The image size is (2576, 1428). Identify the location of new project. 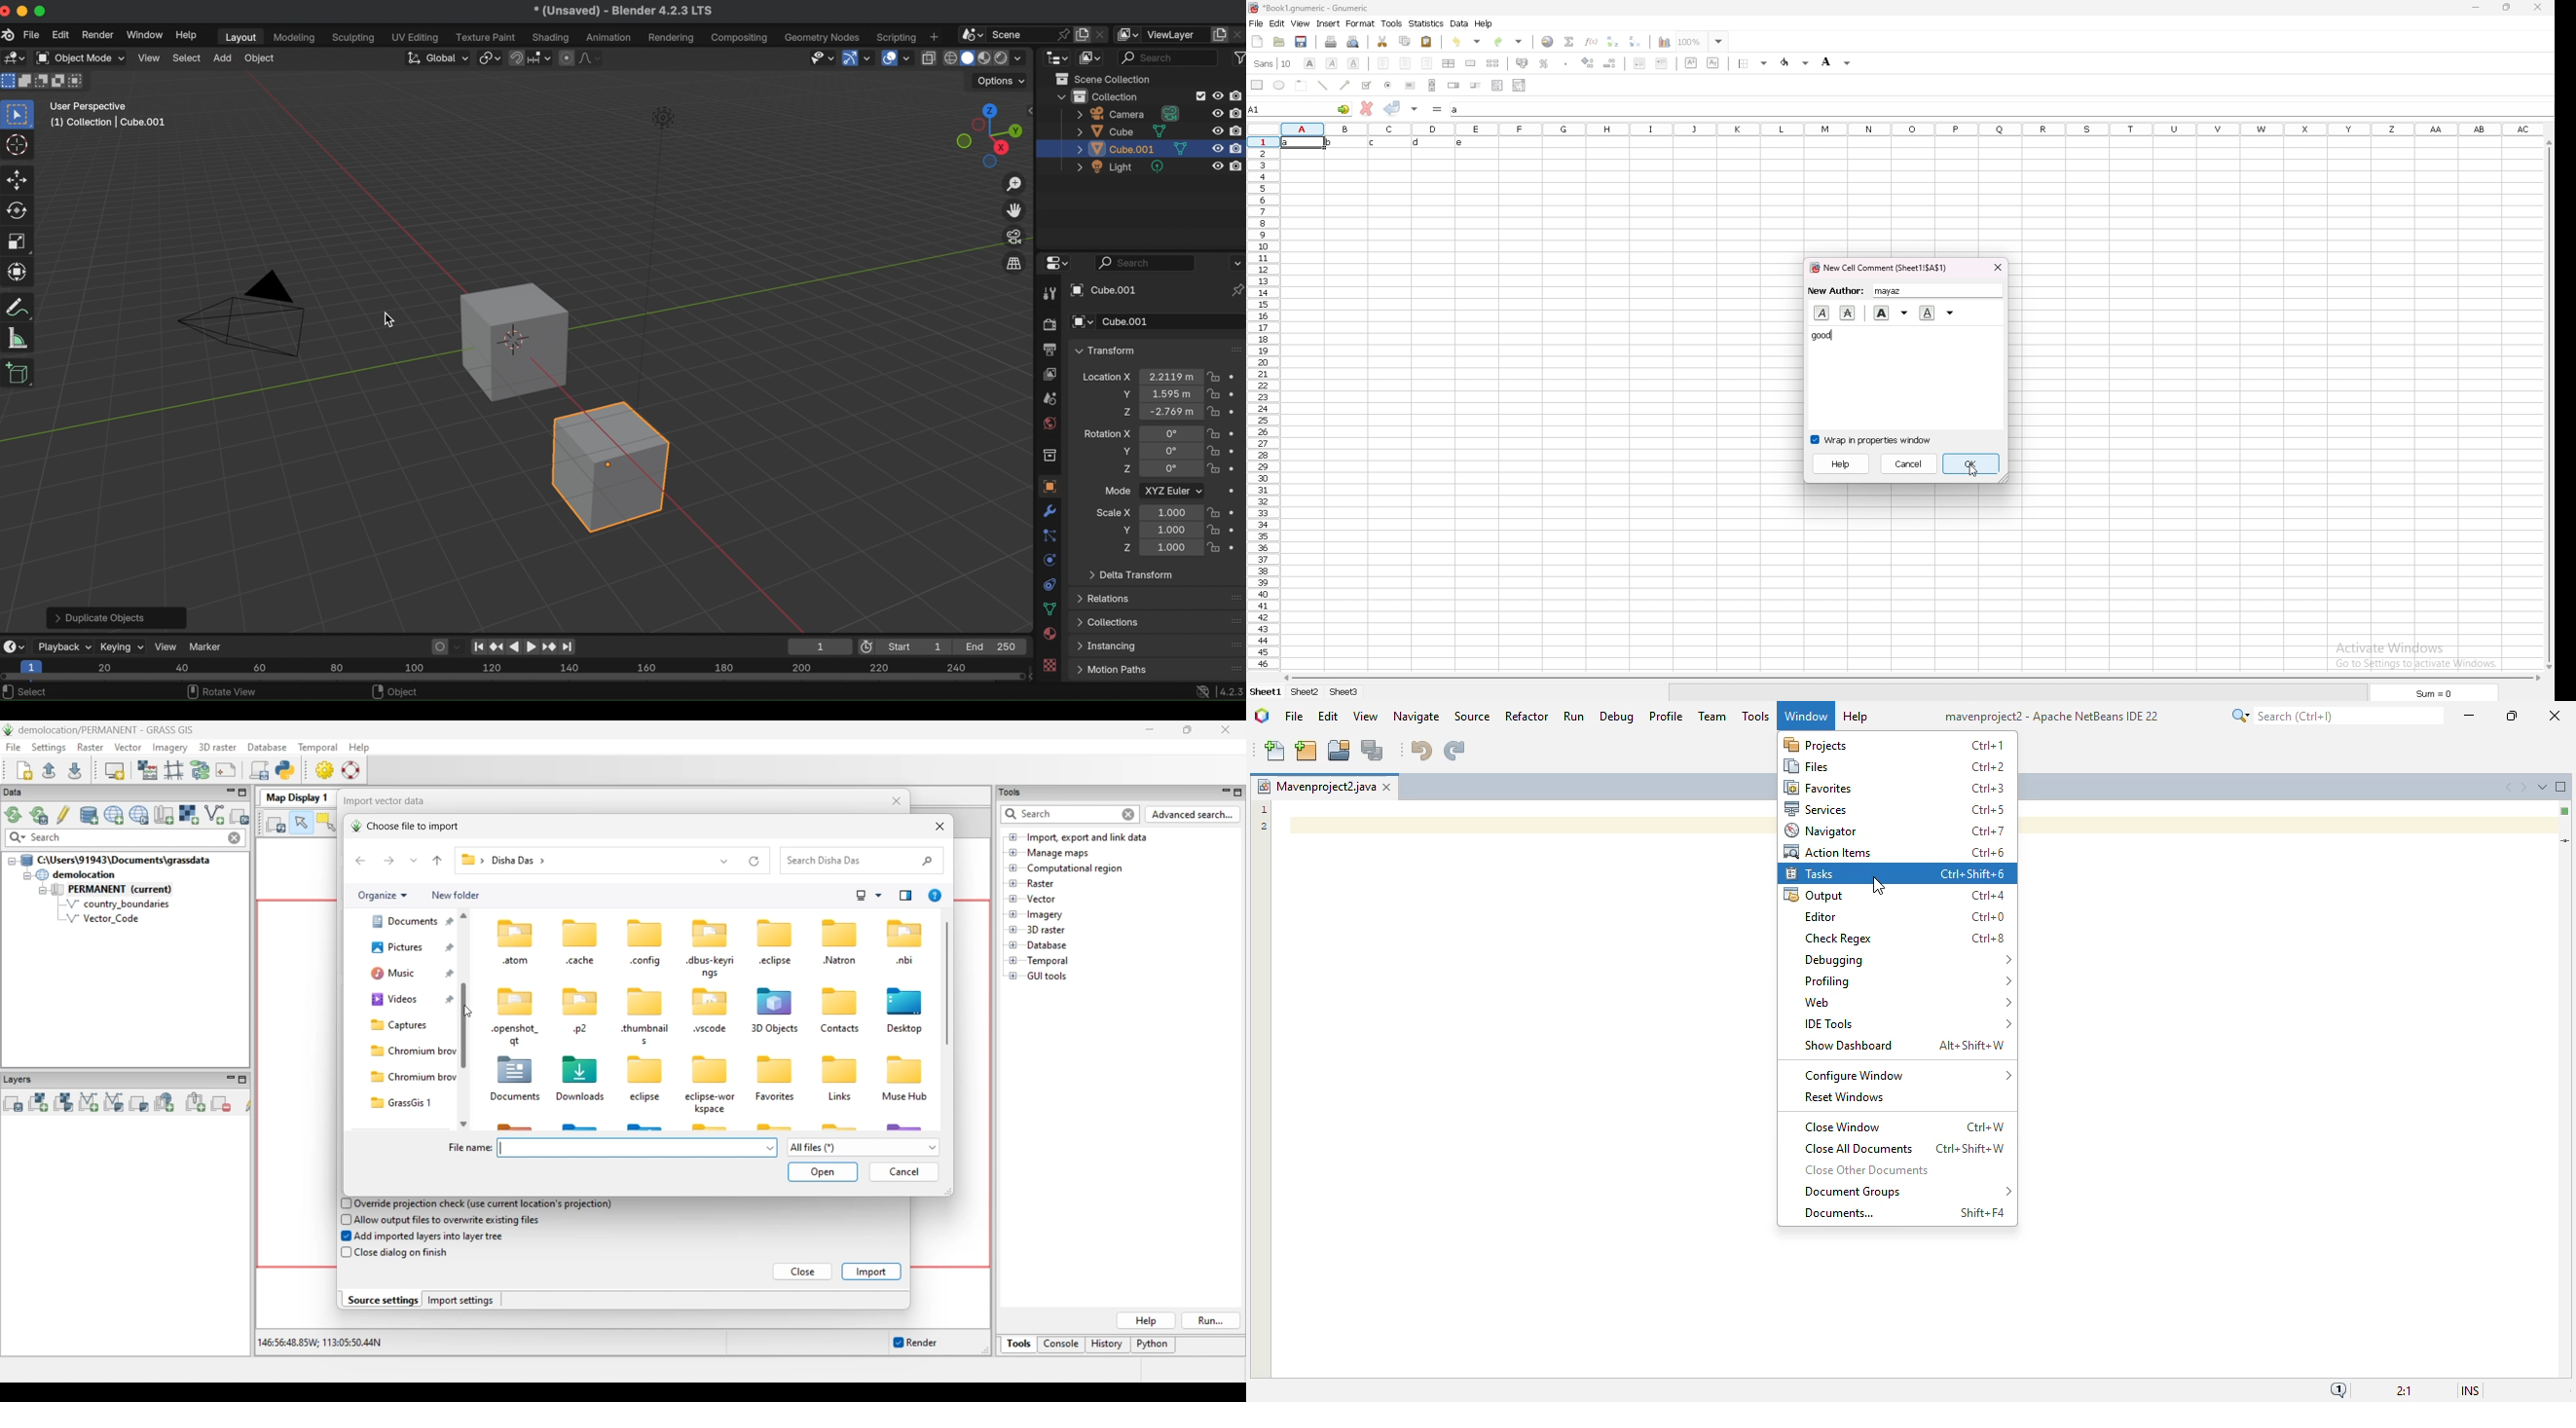
(1306, 751).